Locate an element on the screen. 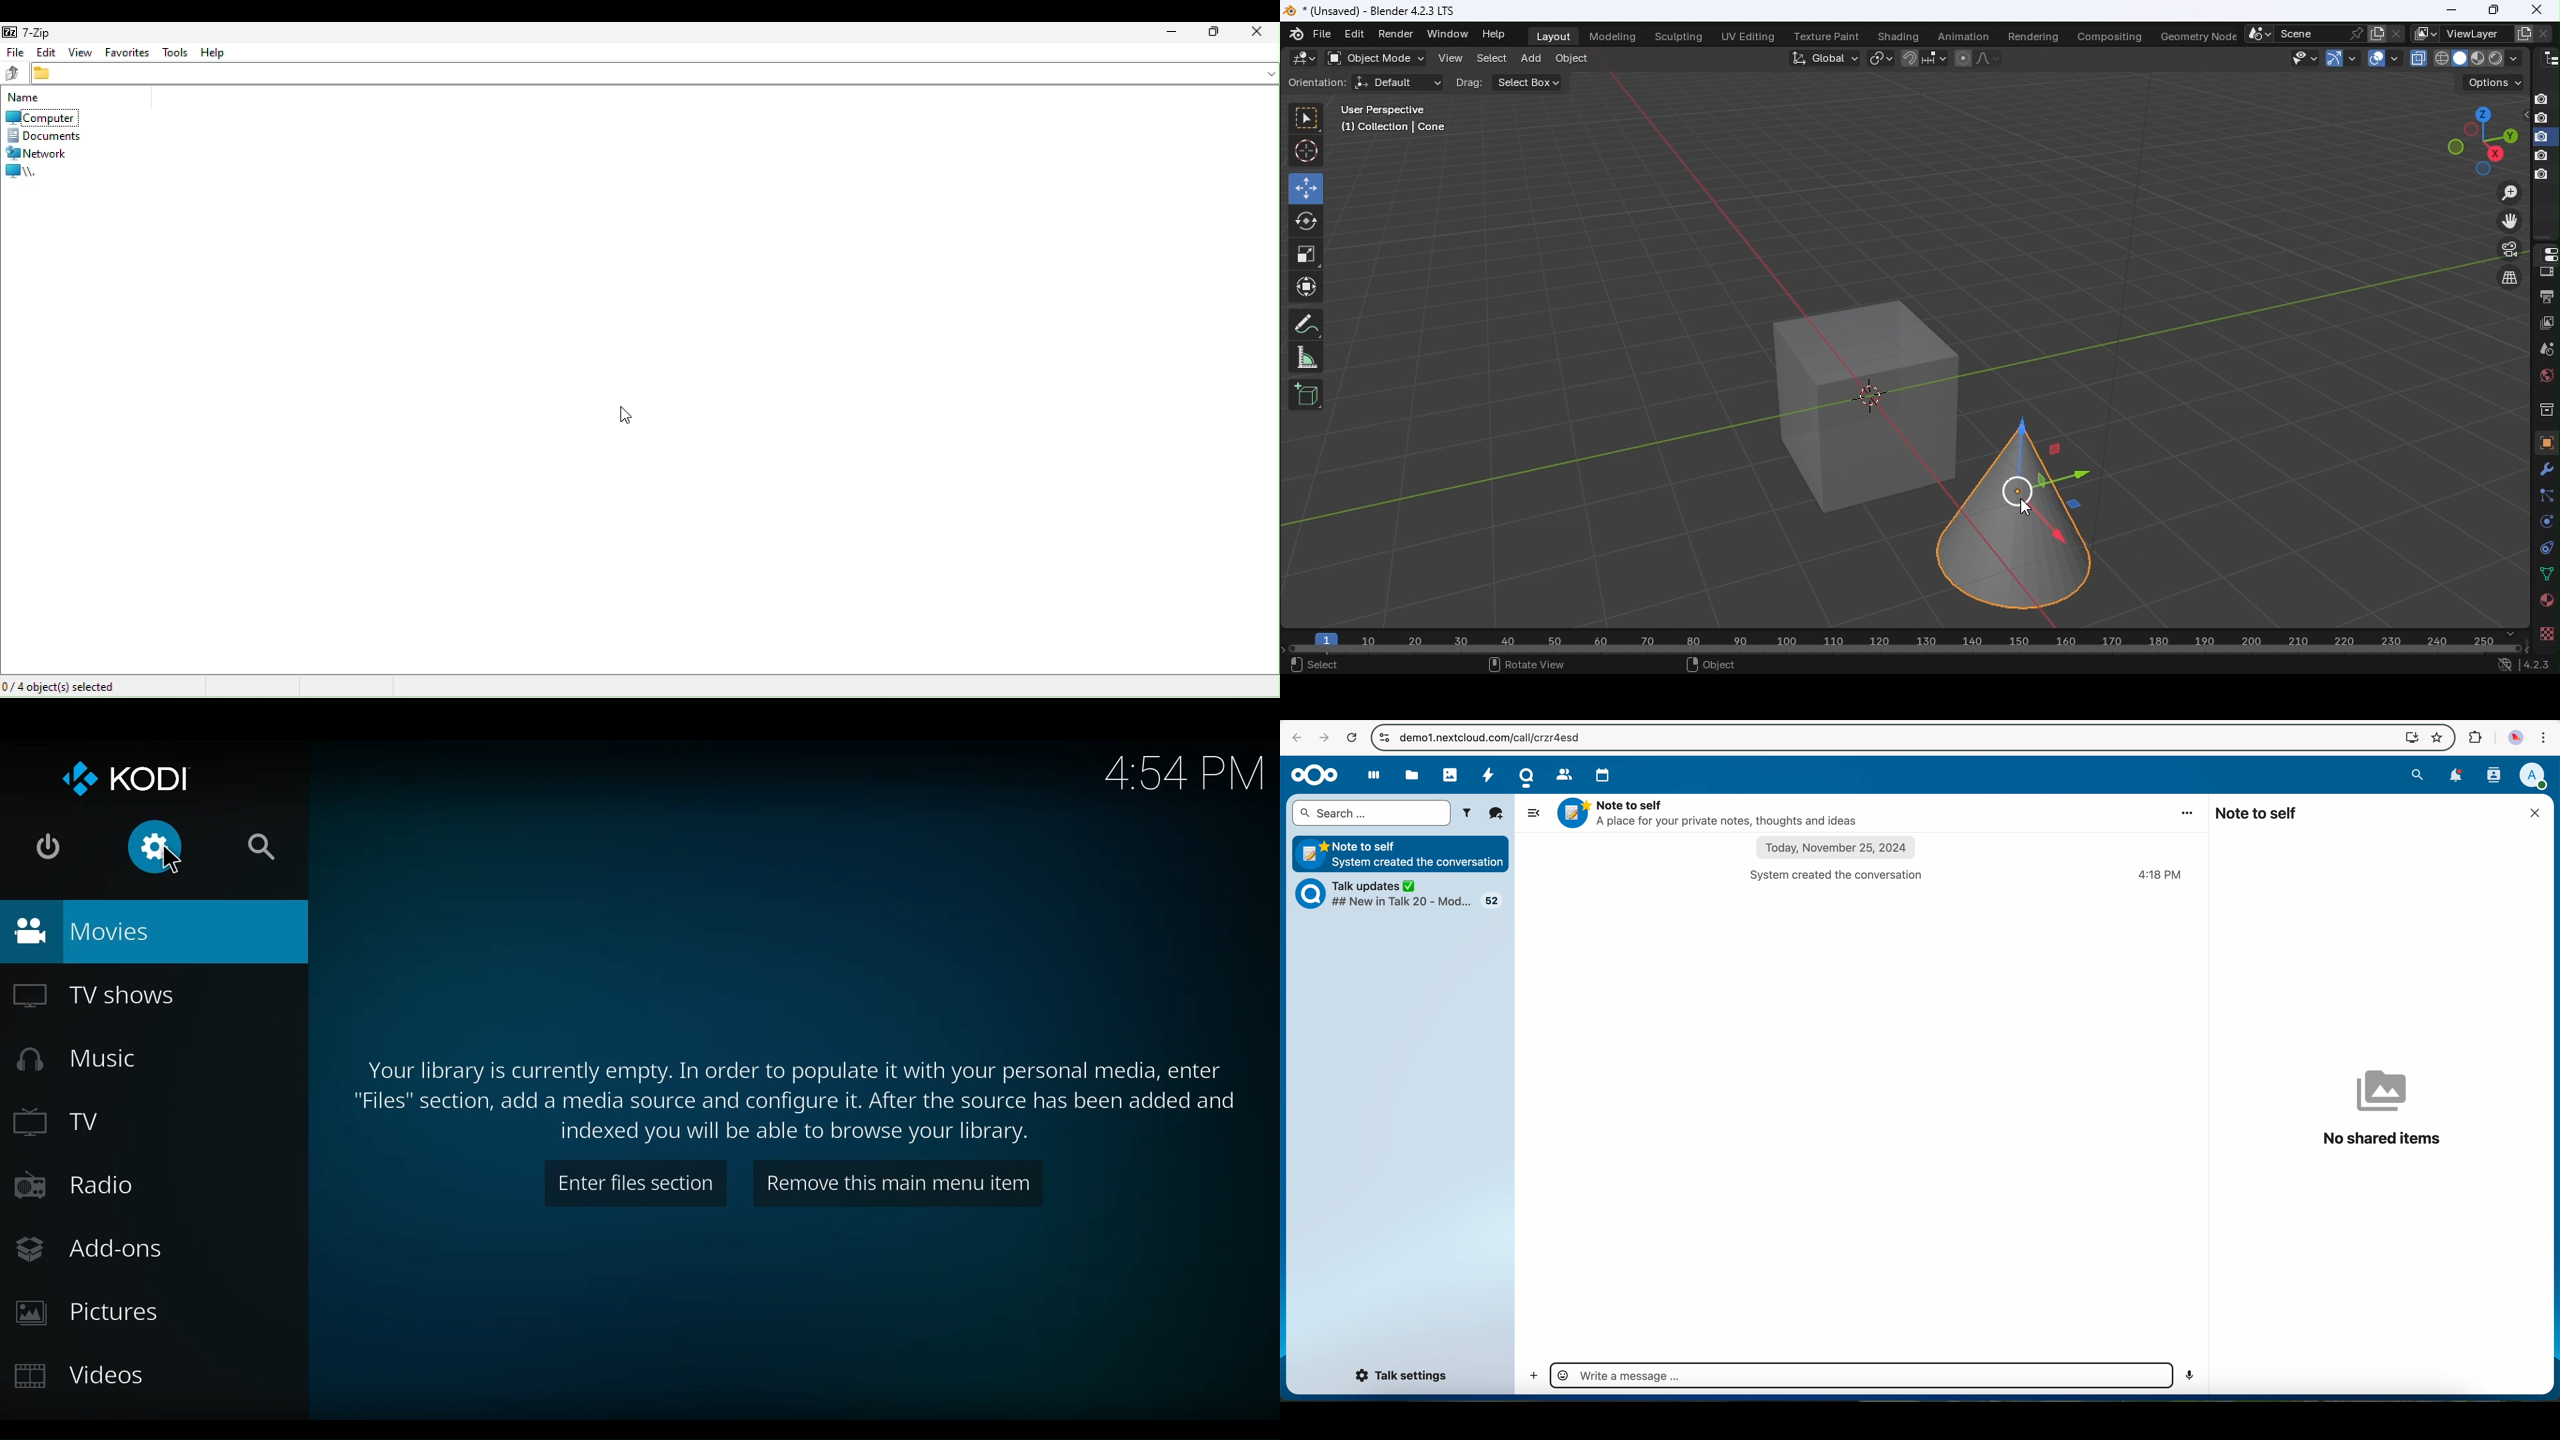 This screenshot has width=2576, height=1456. Name is located at coordinates (2309, 33).